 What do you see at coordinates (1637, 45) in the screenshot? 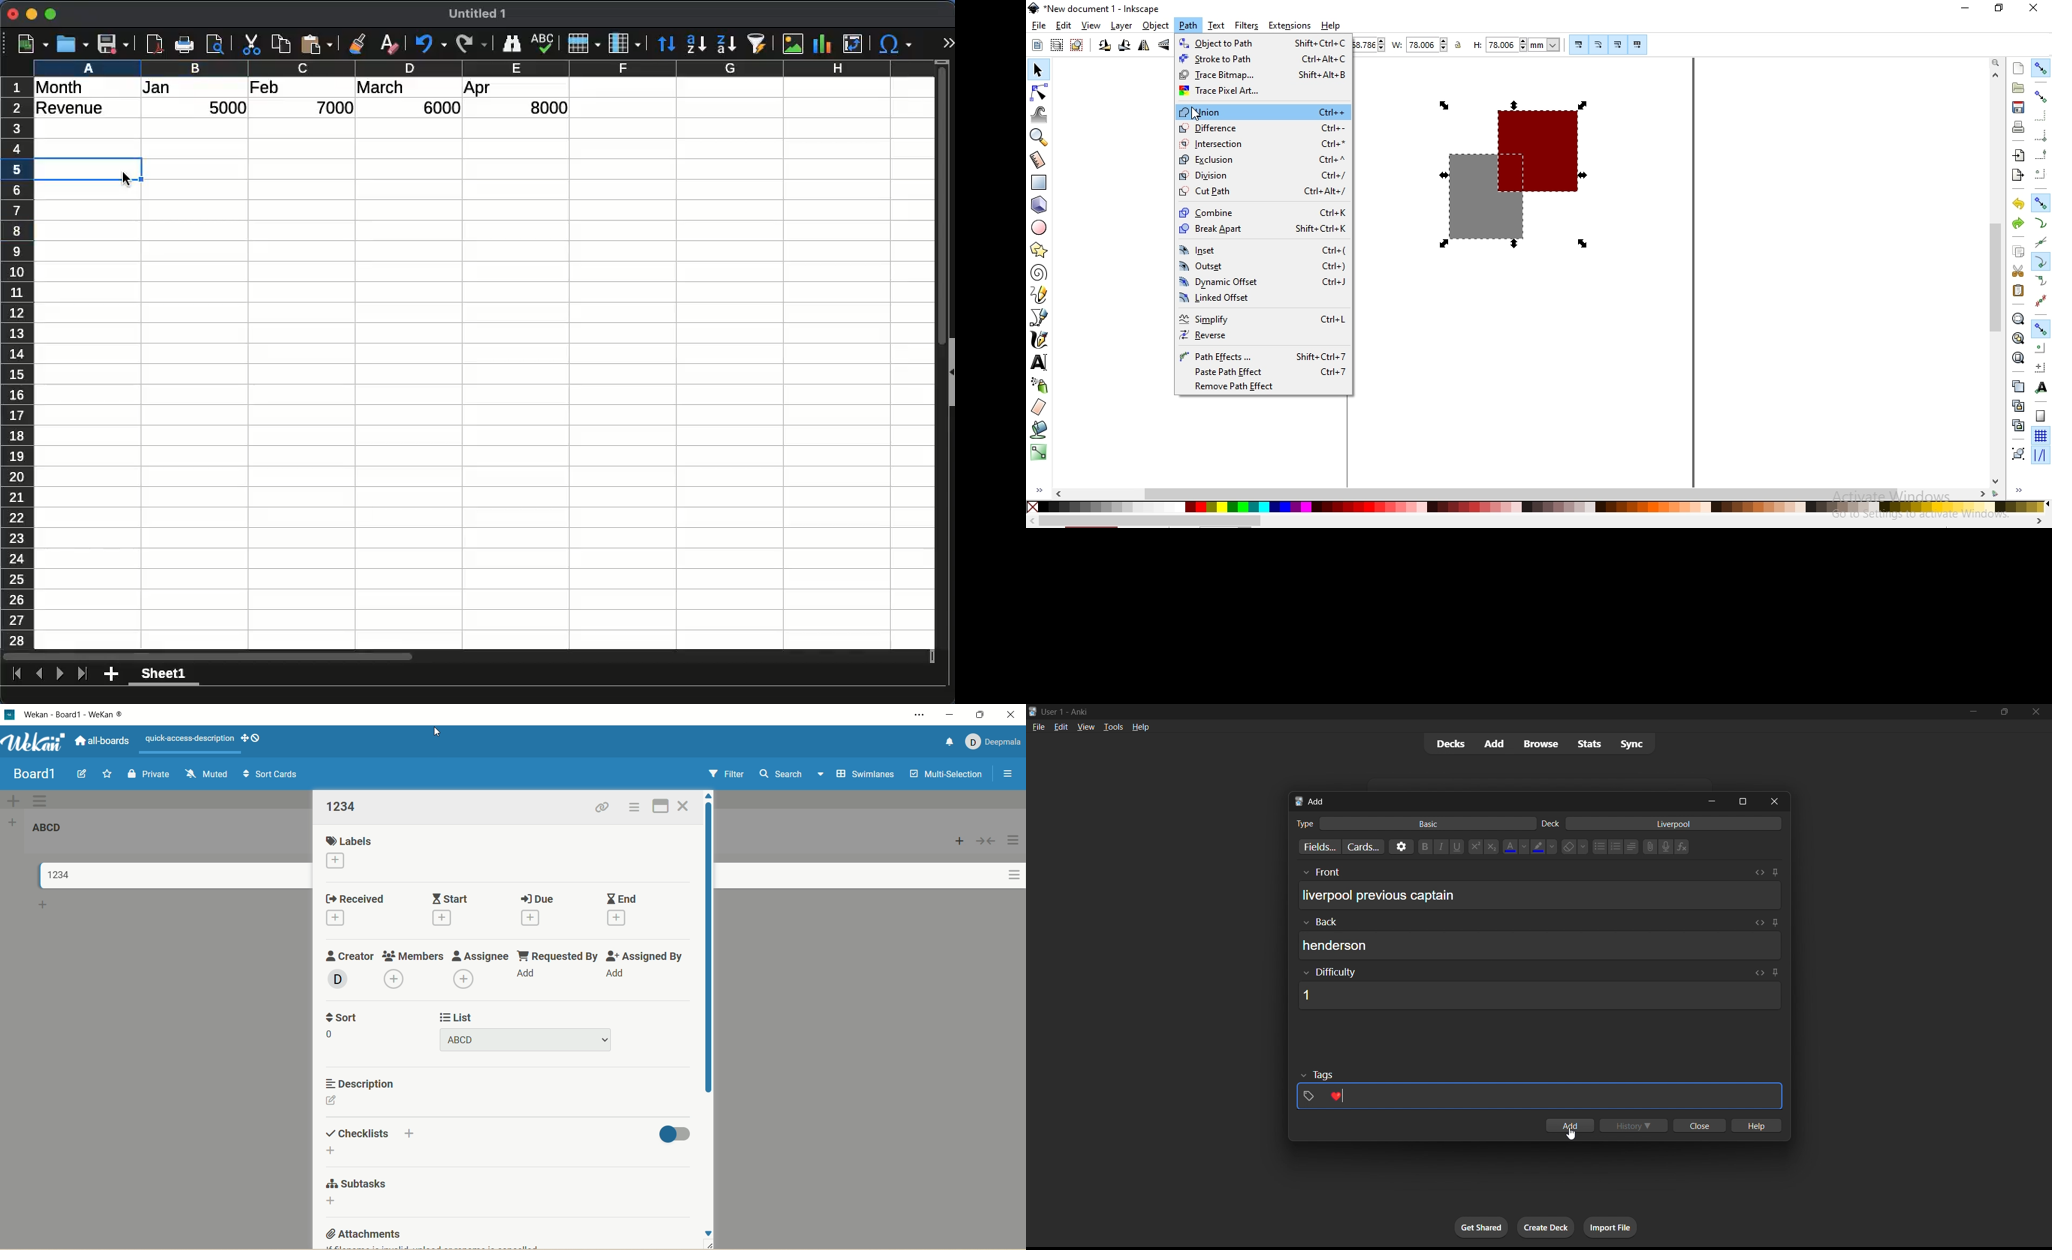
I see `move patterns along with object` at bounding box center [1637, 45].